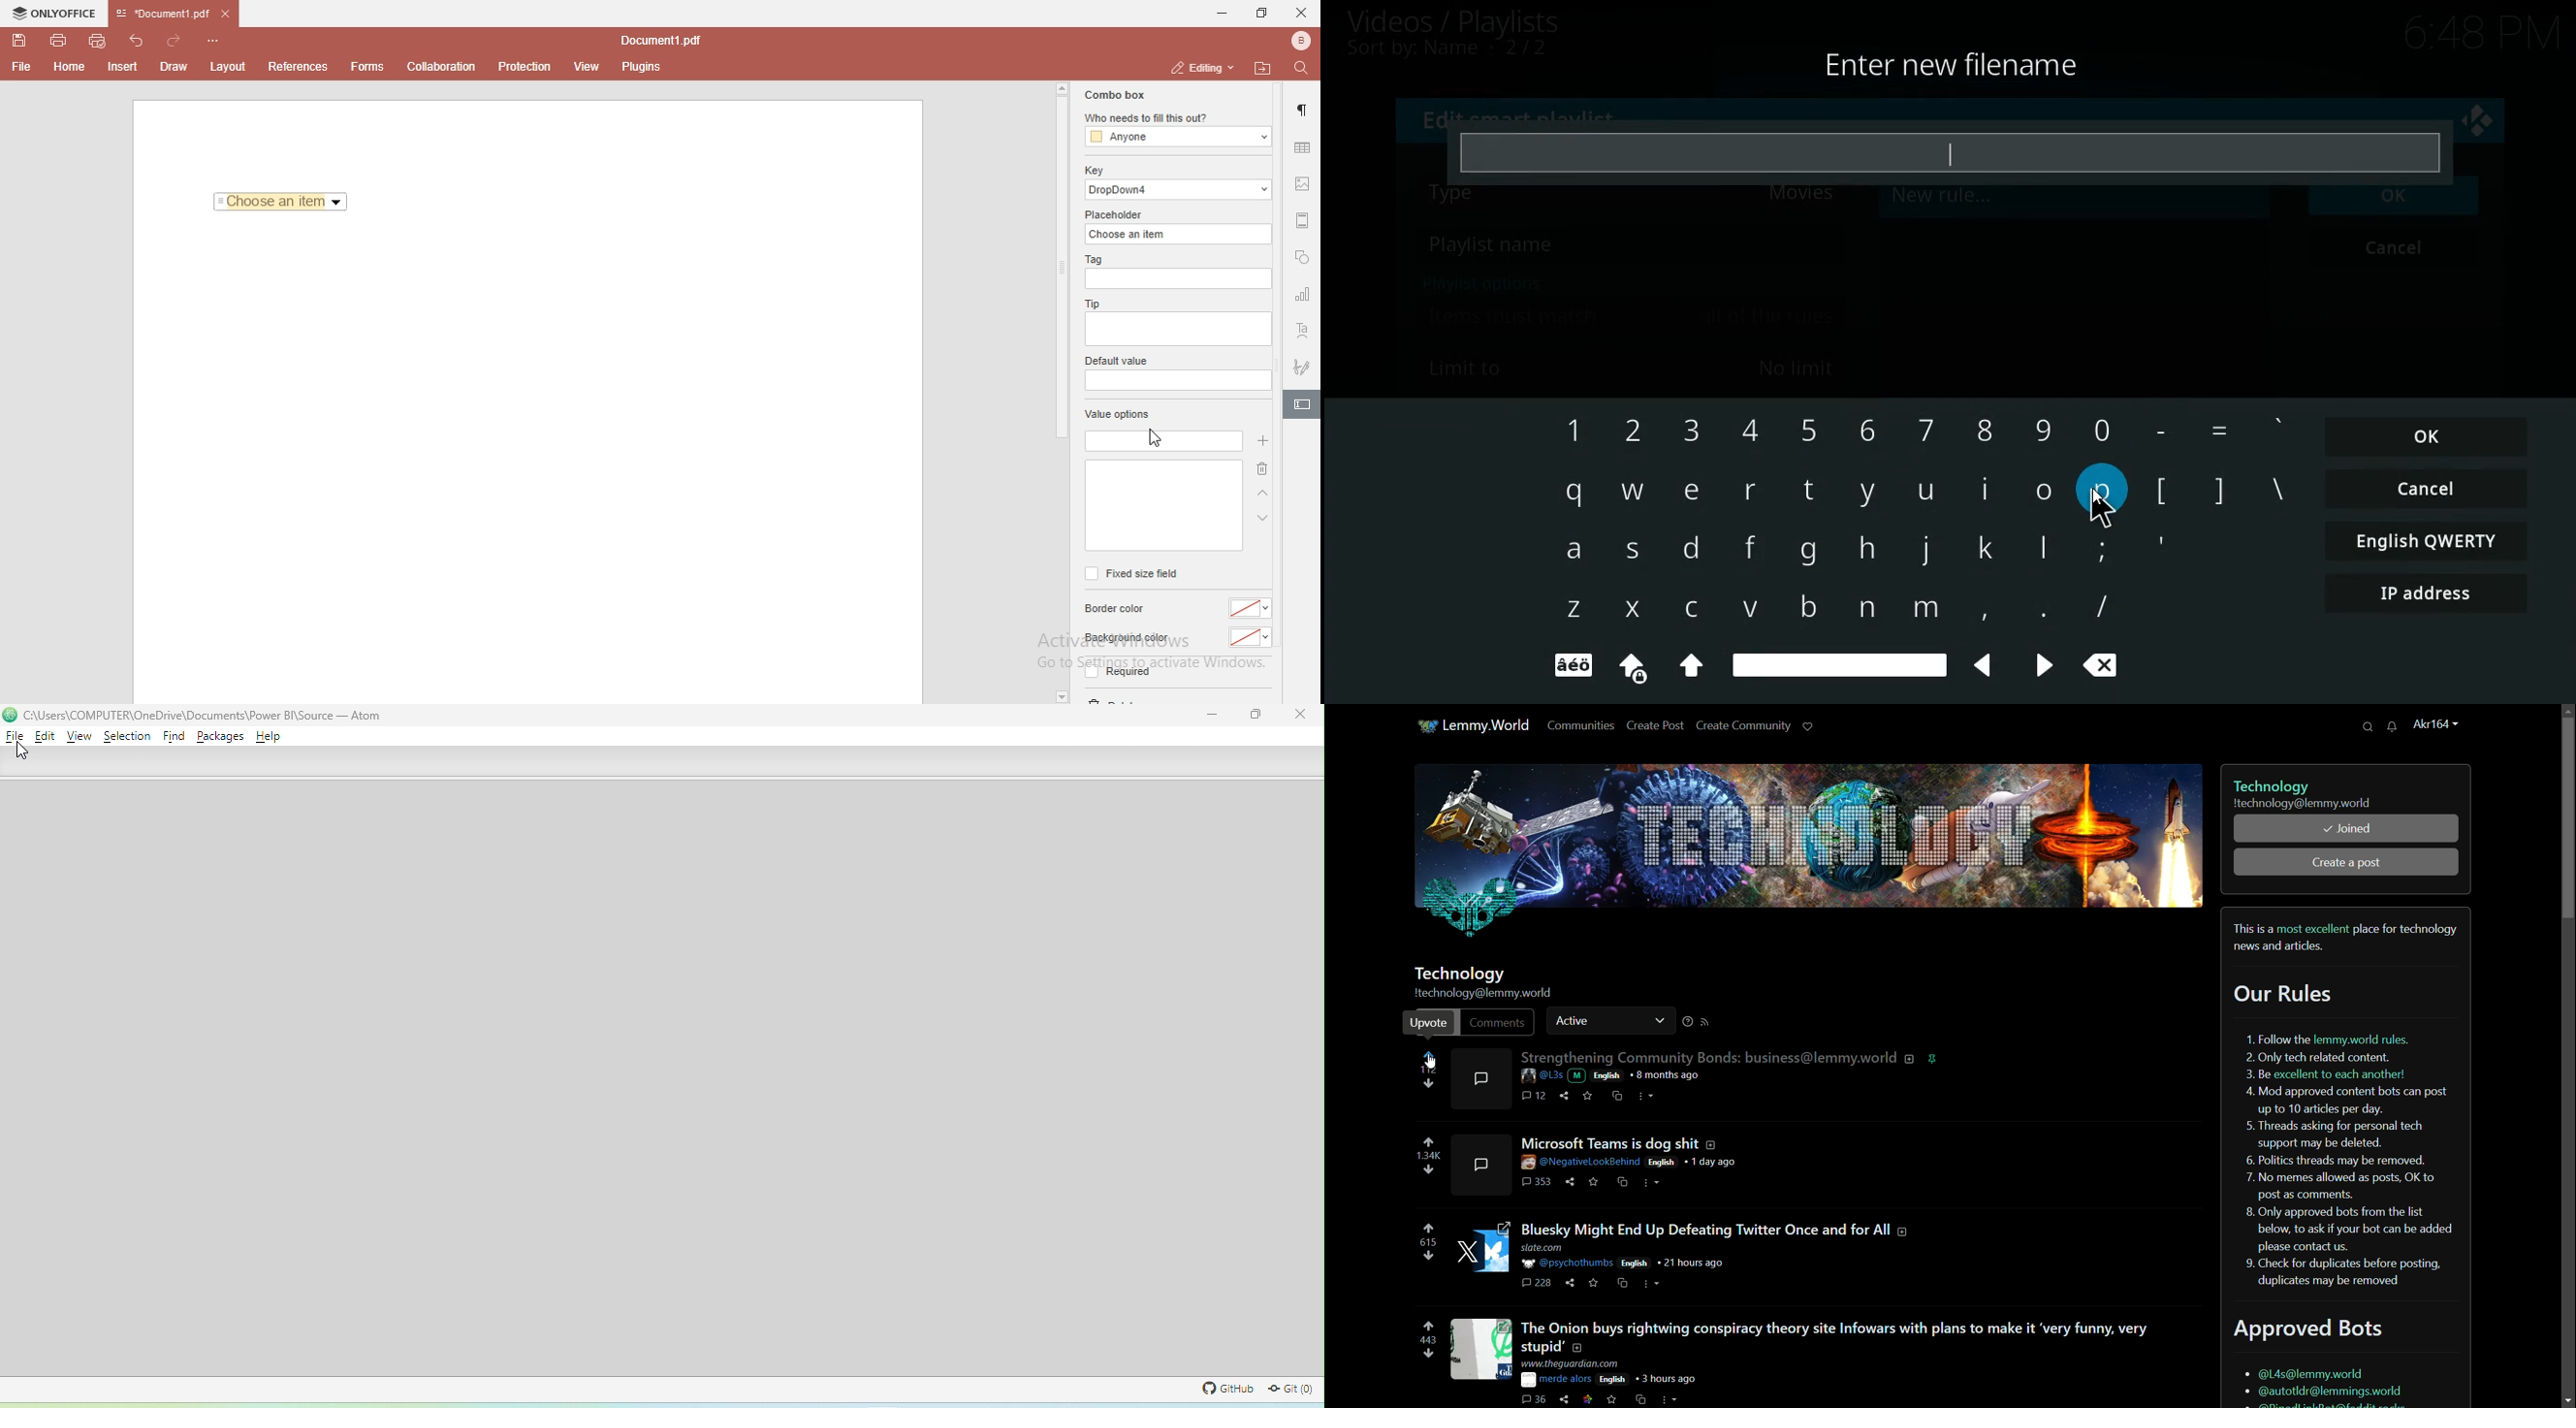 This screenshot has width=2576, height=1428. I want to click on ,, so click(1978, 610).